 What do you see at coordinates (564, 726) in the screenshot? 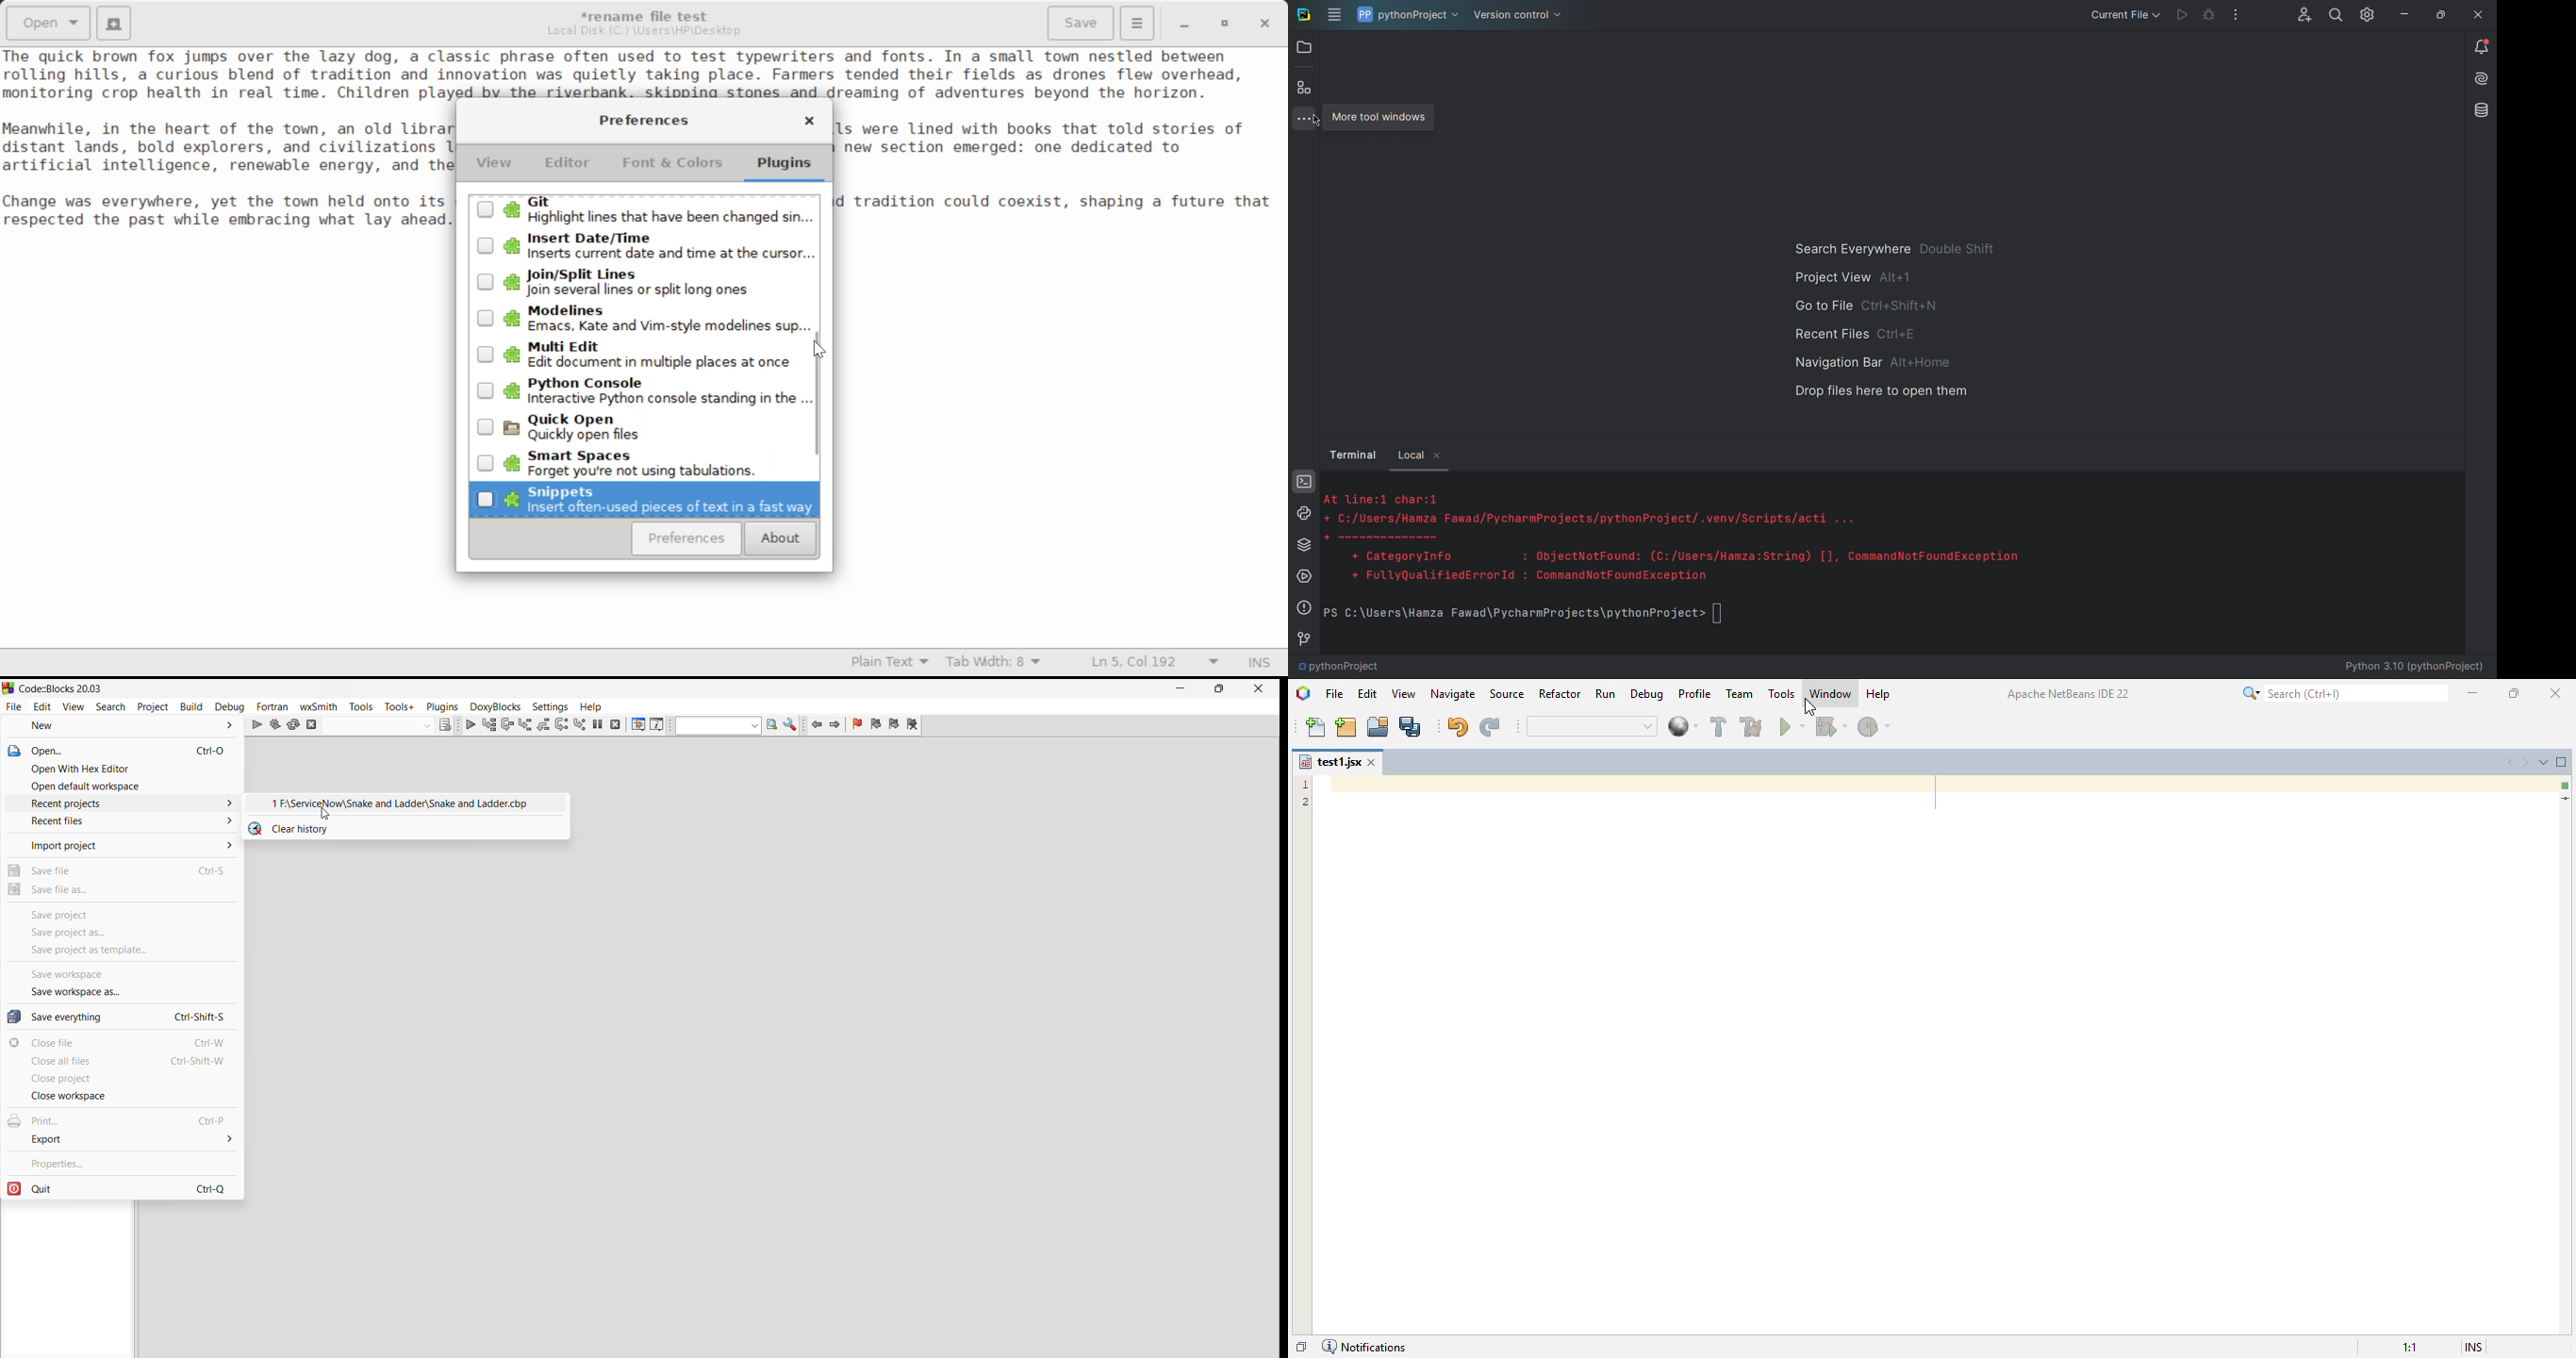
I see `next instructions` at bounding box center [564, 726].